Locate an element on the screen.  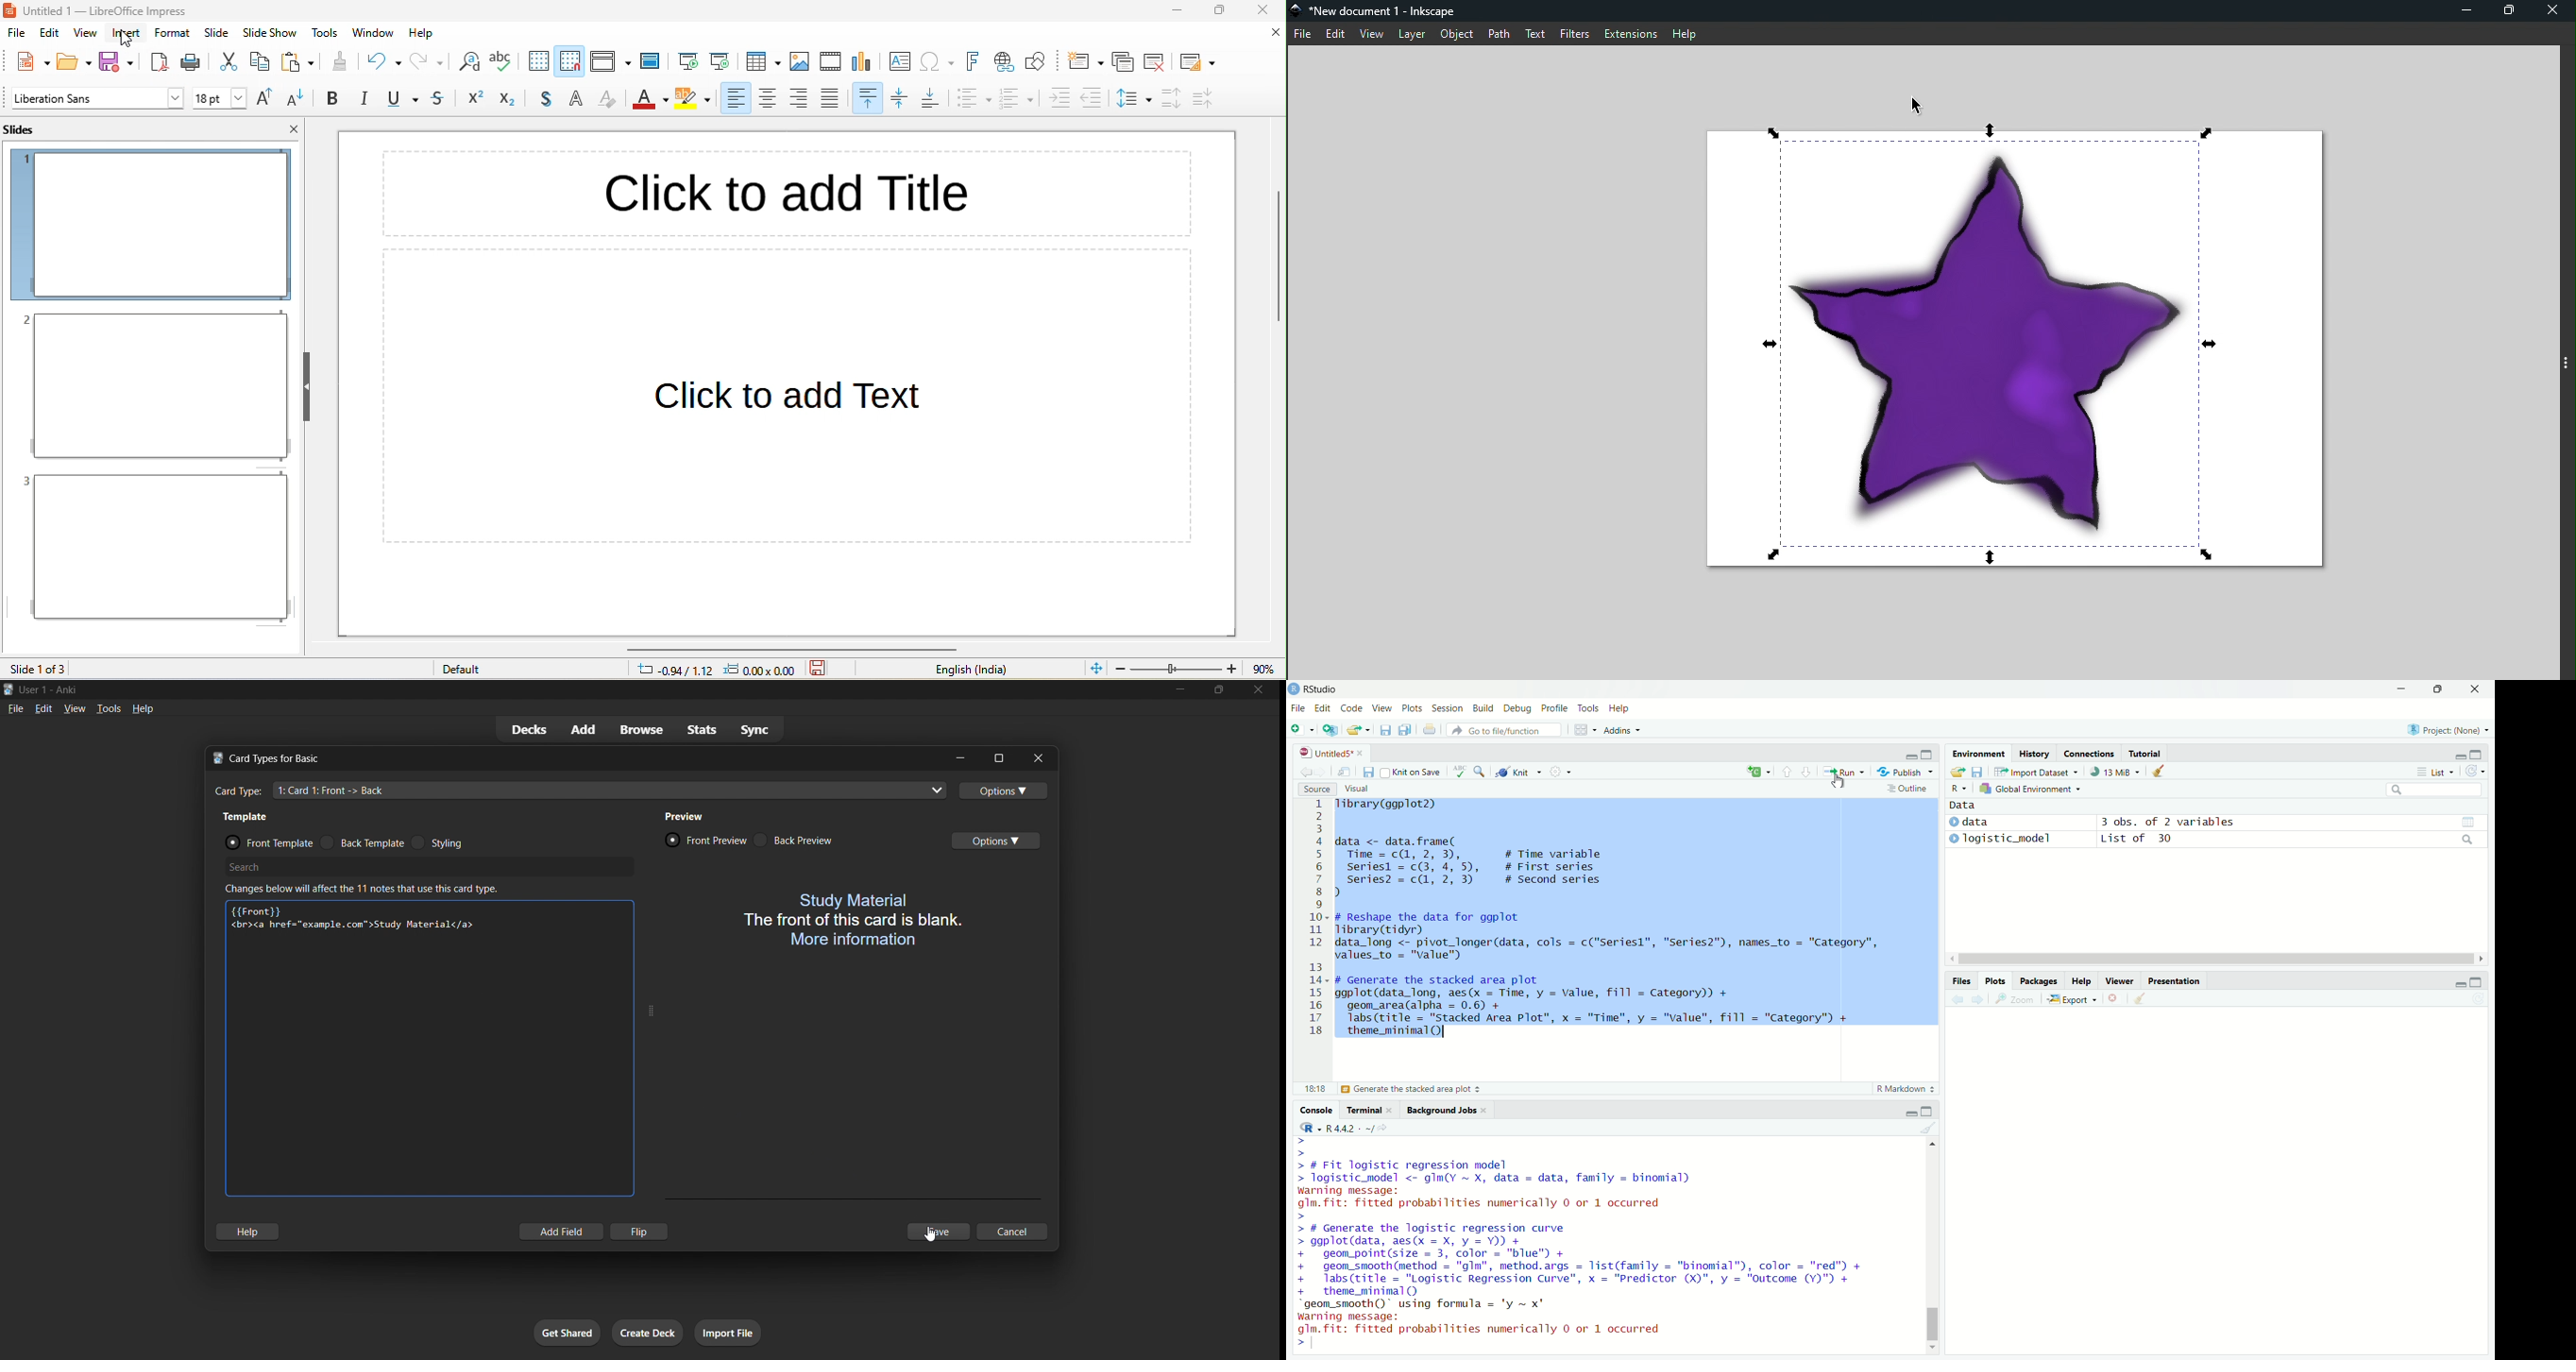
minimise is located at coordinates (1902, 1111).